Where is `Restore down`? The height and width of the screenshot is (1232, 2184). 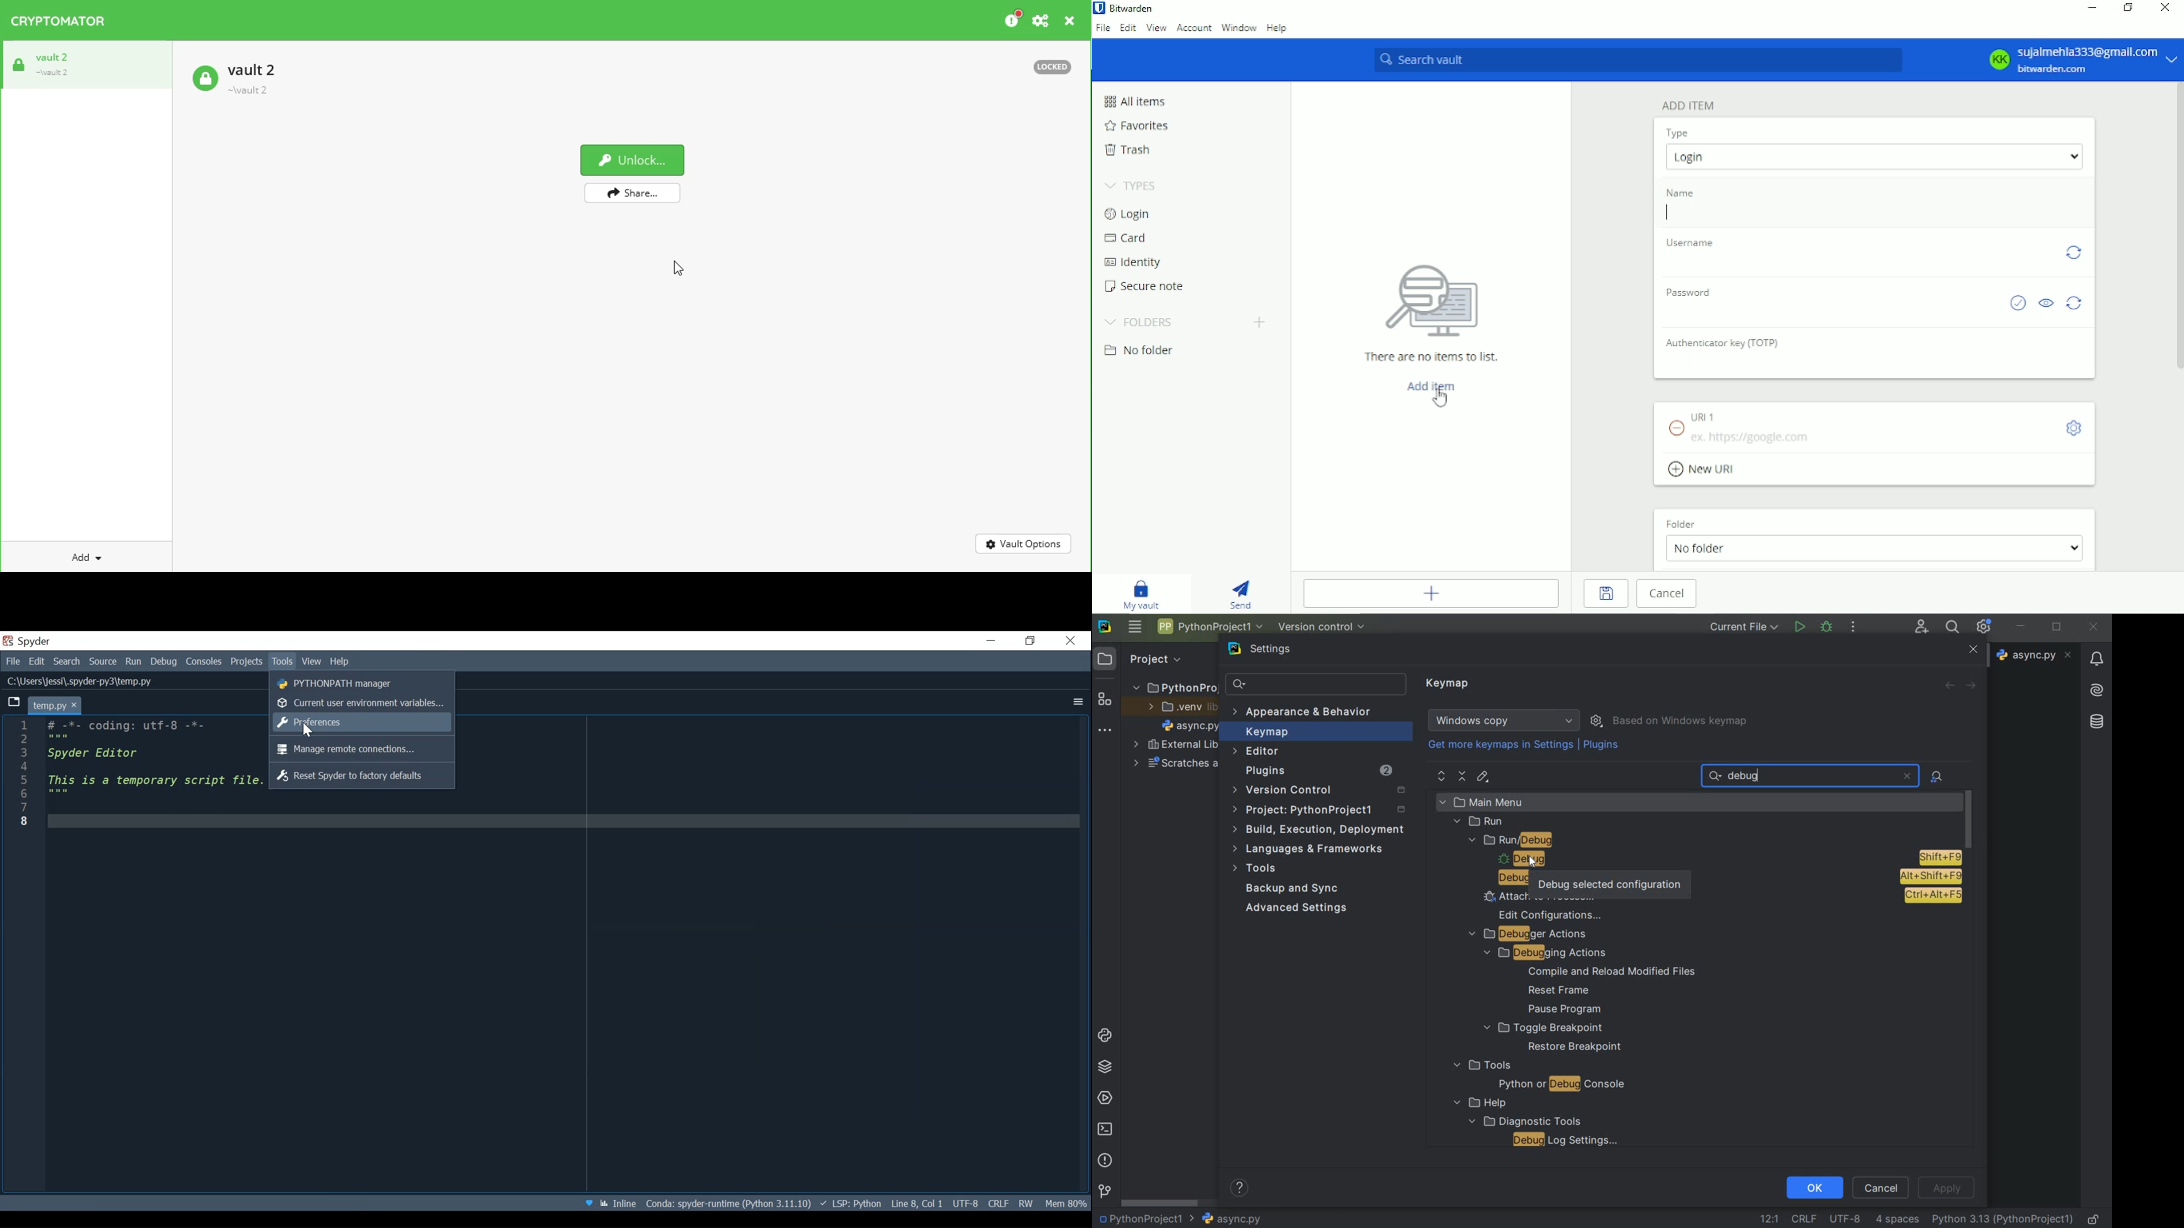 Restore down is located at coordinates (2129, 8).